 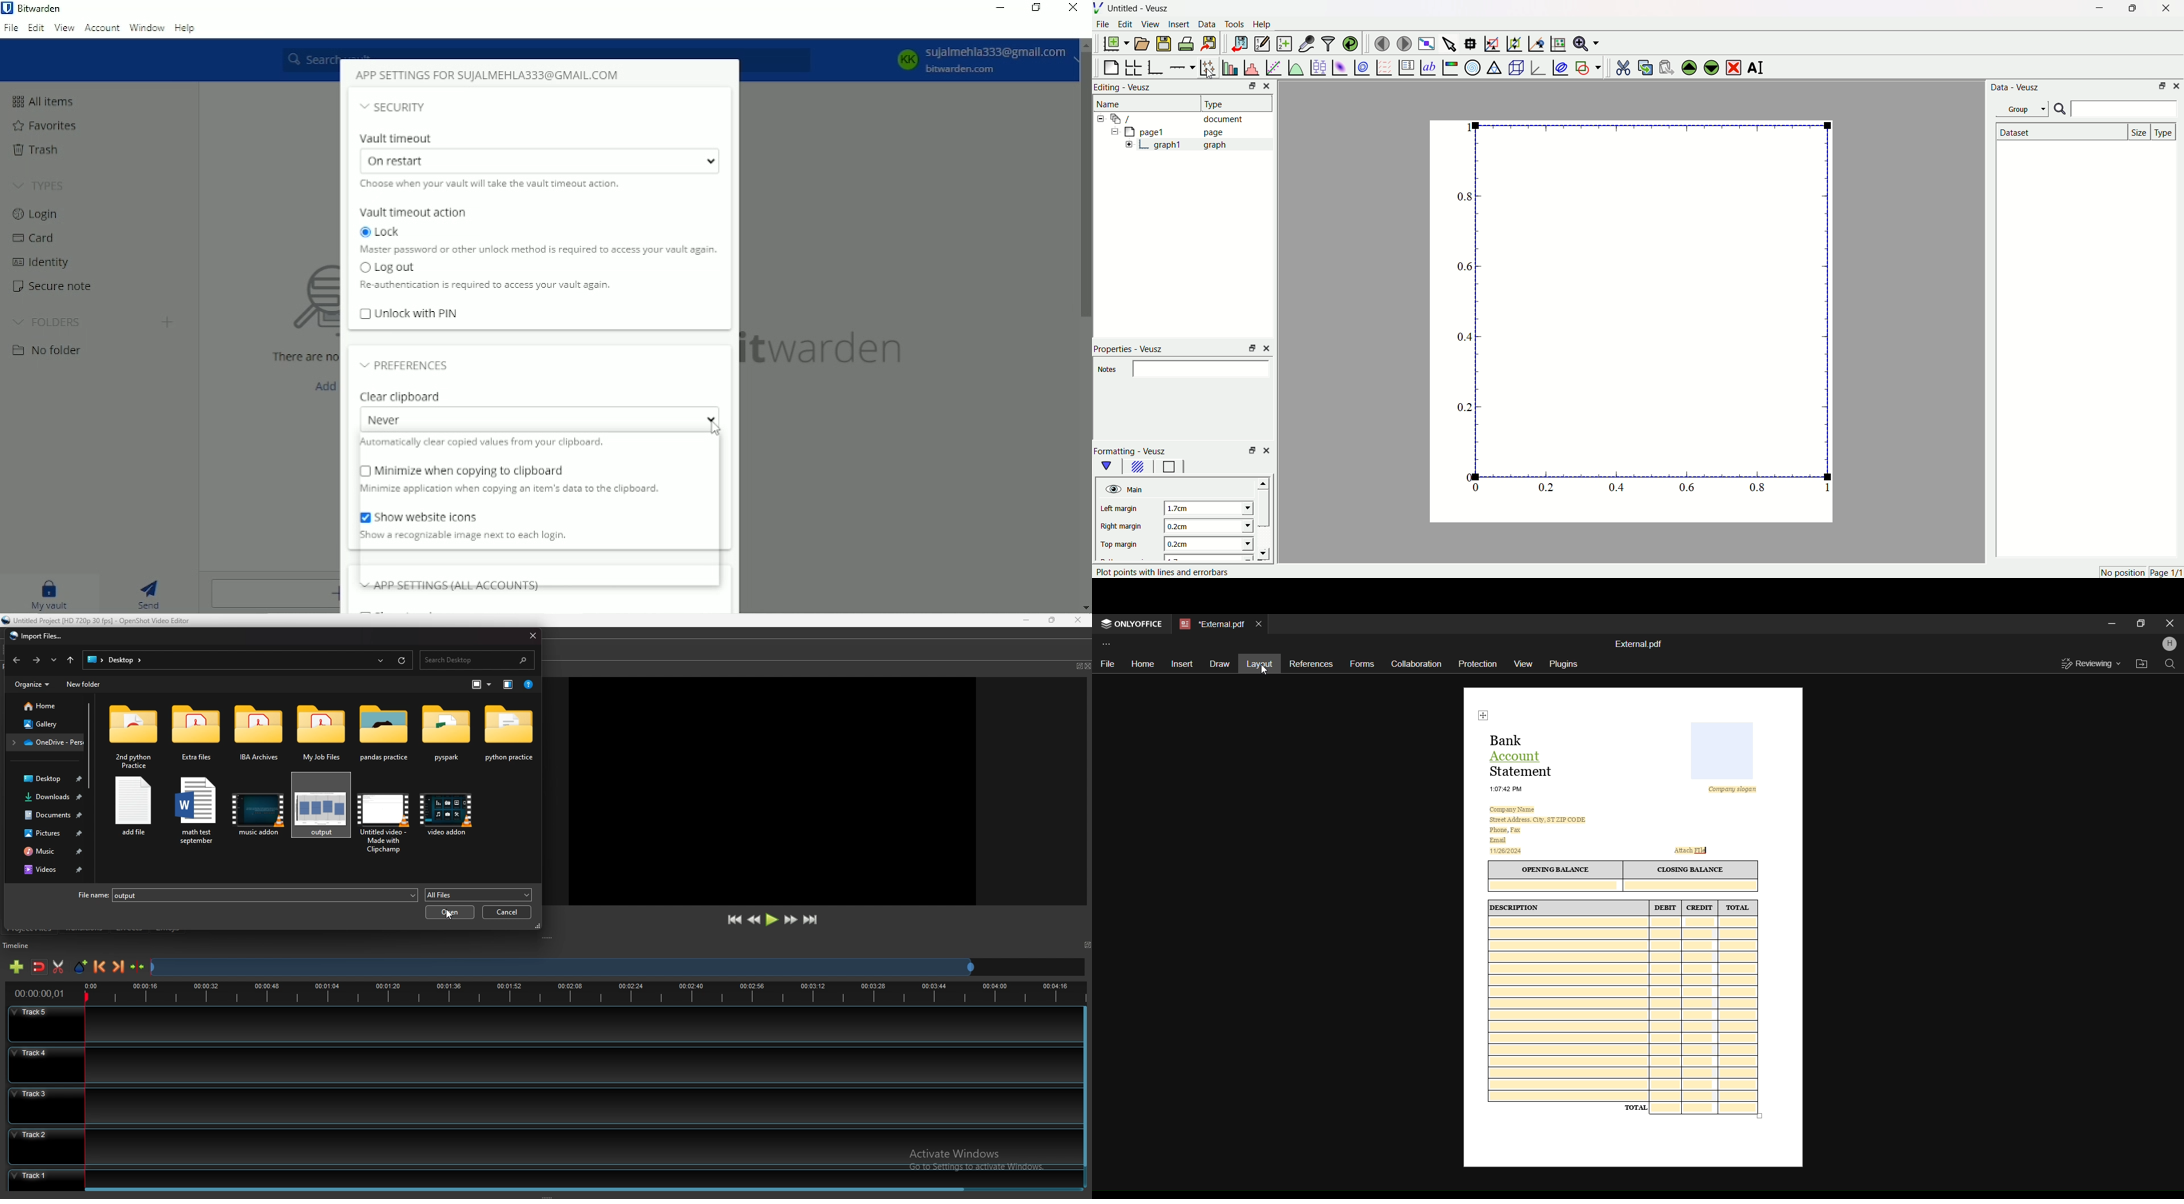 I want to click on References, so click(x=1312, y=666).